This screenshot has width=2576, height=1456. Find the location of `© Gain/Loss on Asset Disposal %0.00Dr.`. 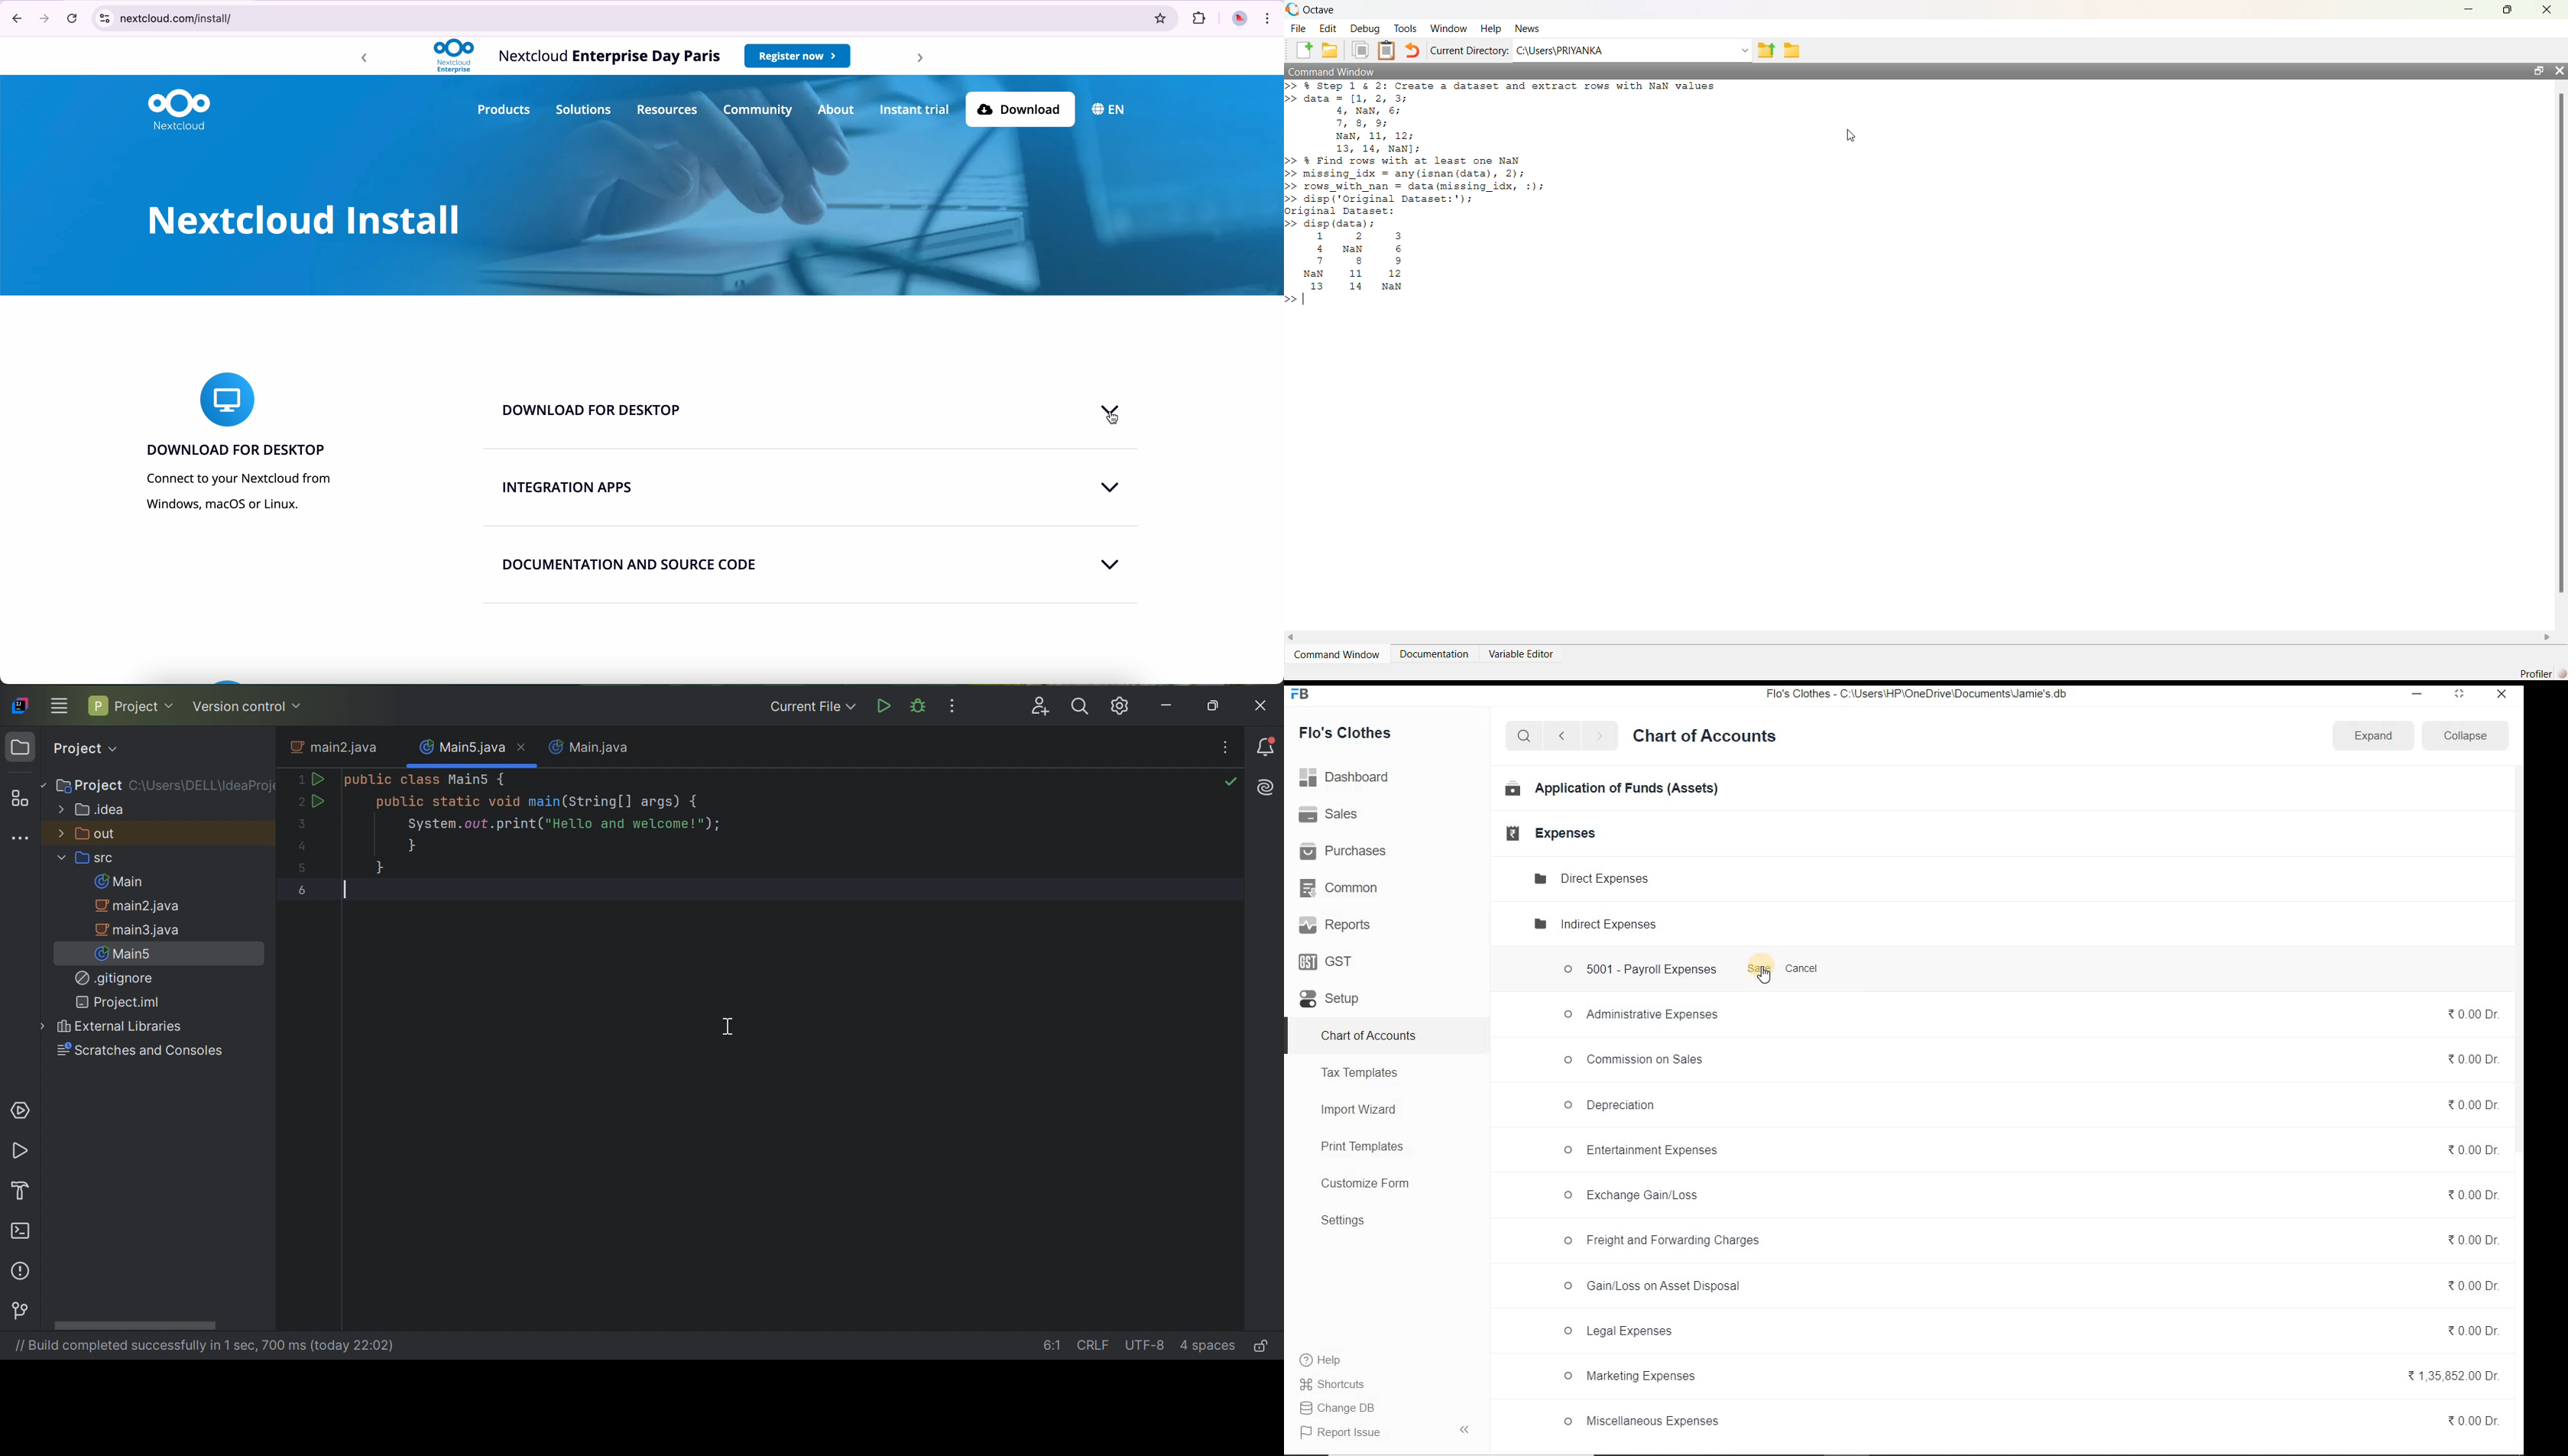

© Gain/Loss on Asset Disposal %0.00Dr. is located at coordinates (2031, 1288).